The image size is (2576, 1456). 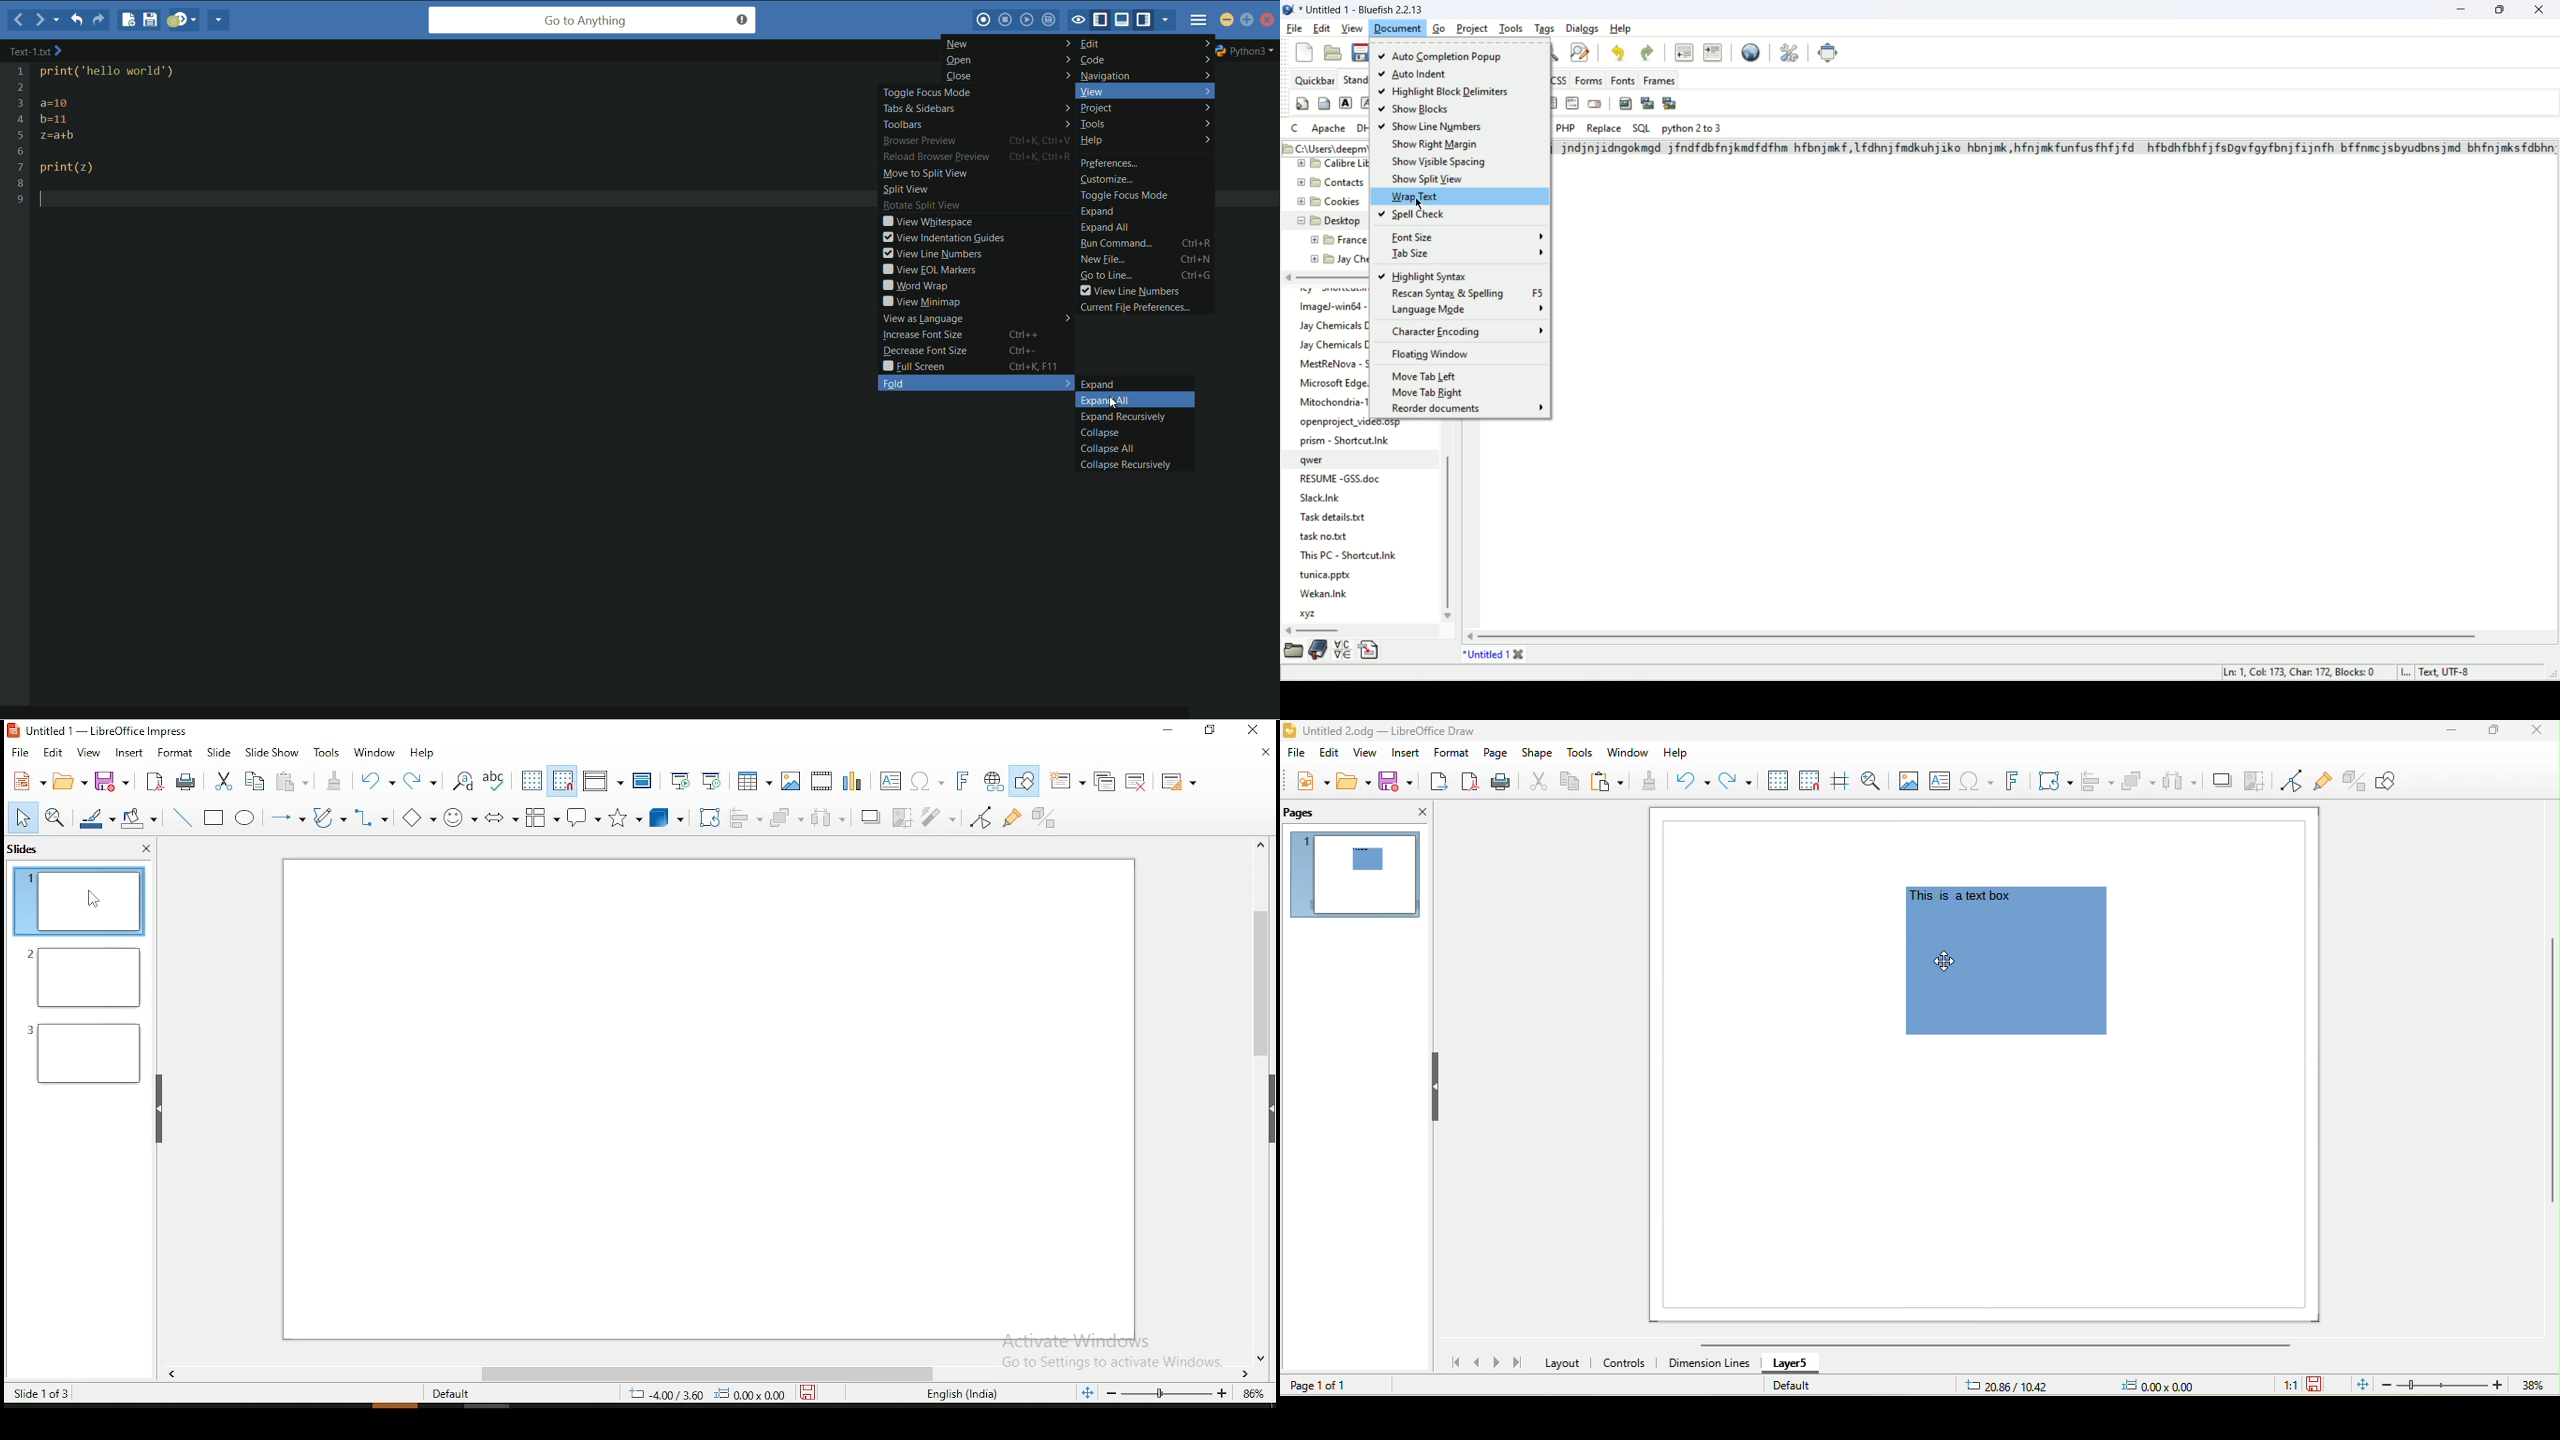 I want to click on paste, so click(x=1612, y=783).